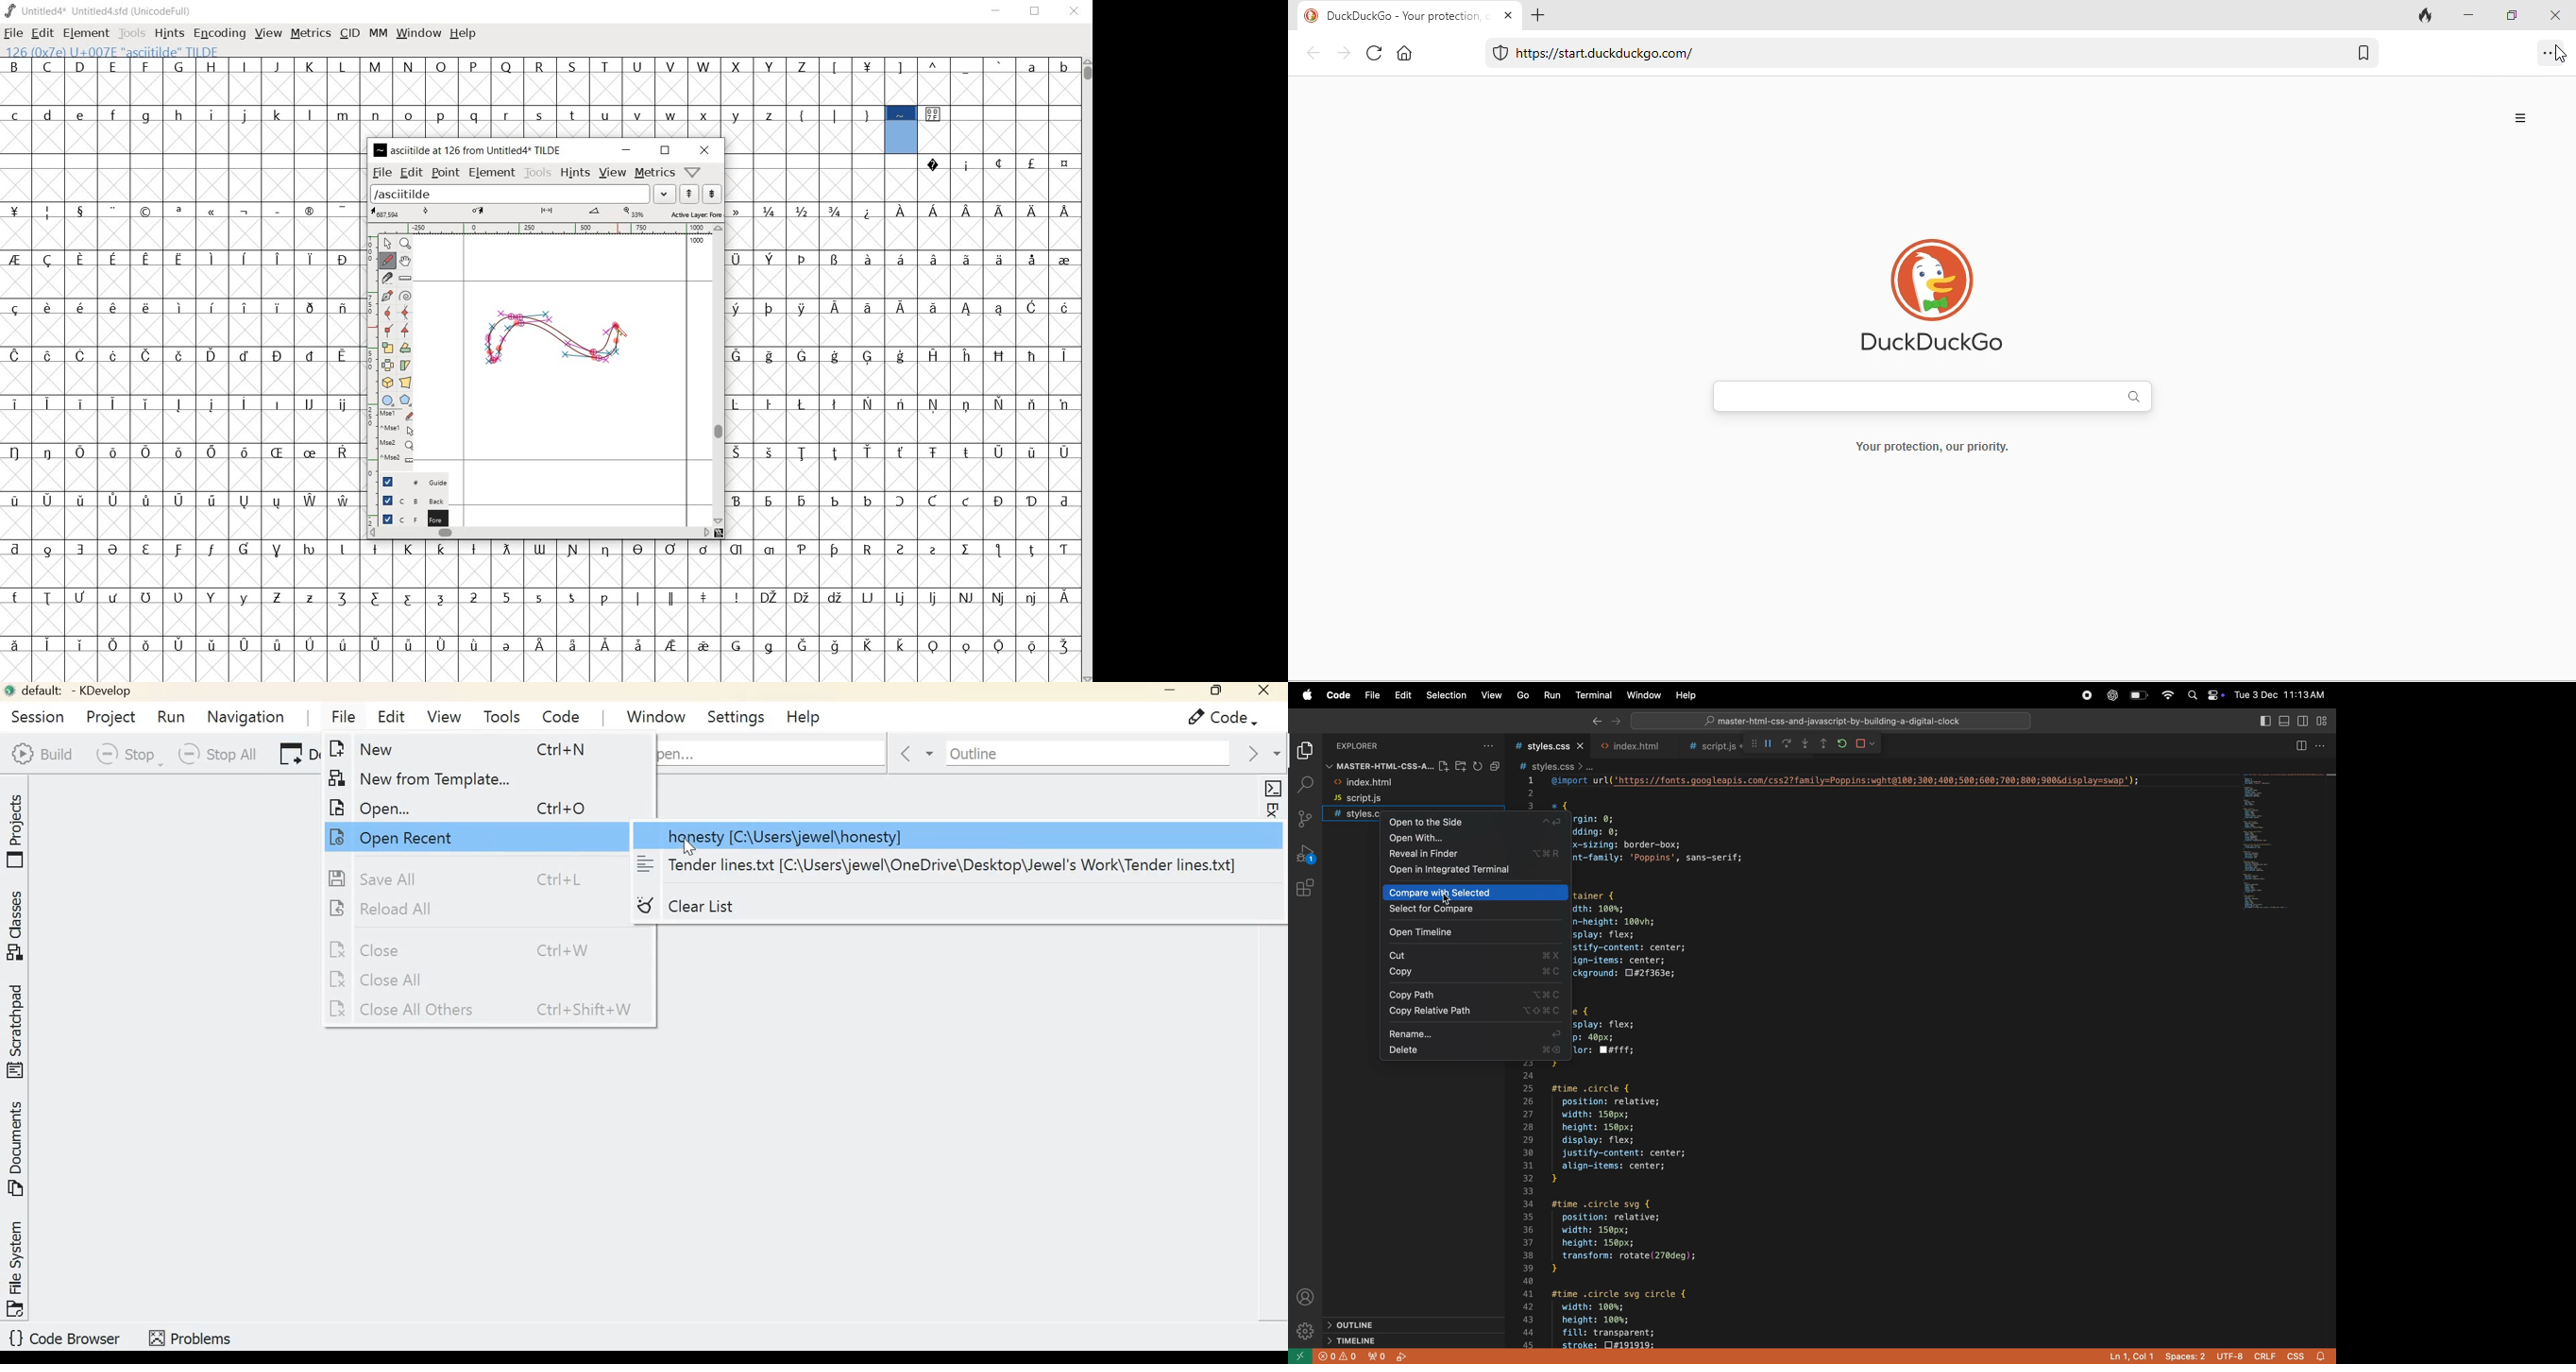  I want to click on error, so click(1334, 1357).